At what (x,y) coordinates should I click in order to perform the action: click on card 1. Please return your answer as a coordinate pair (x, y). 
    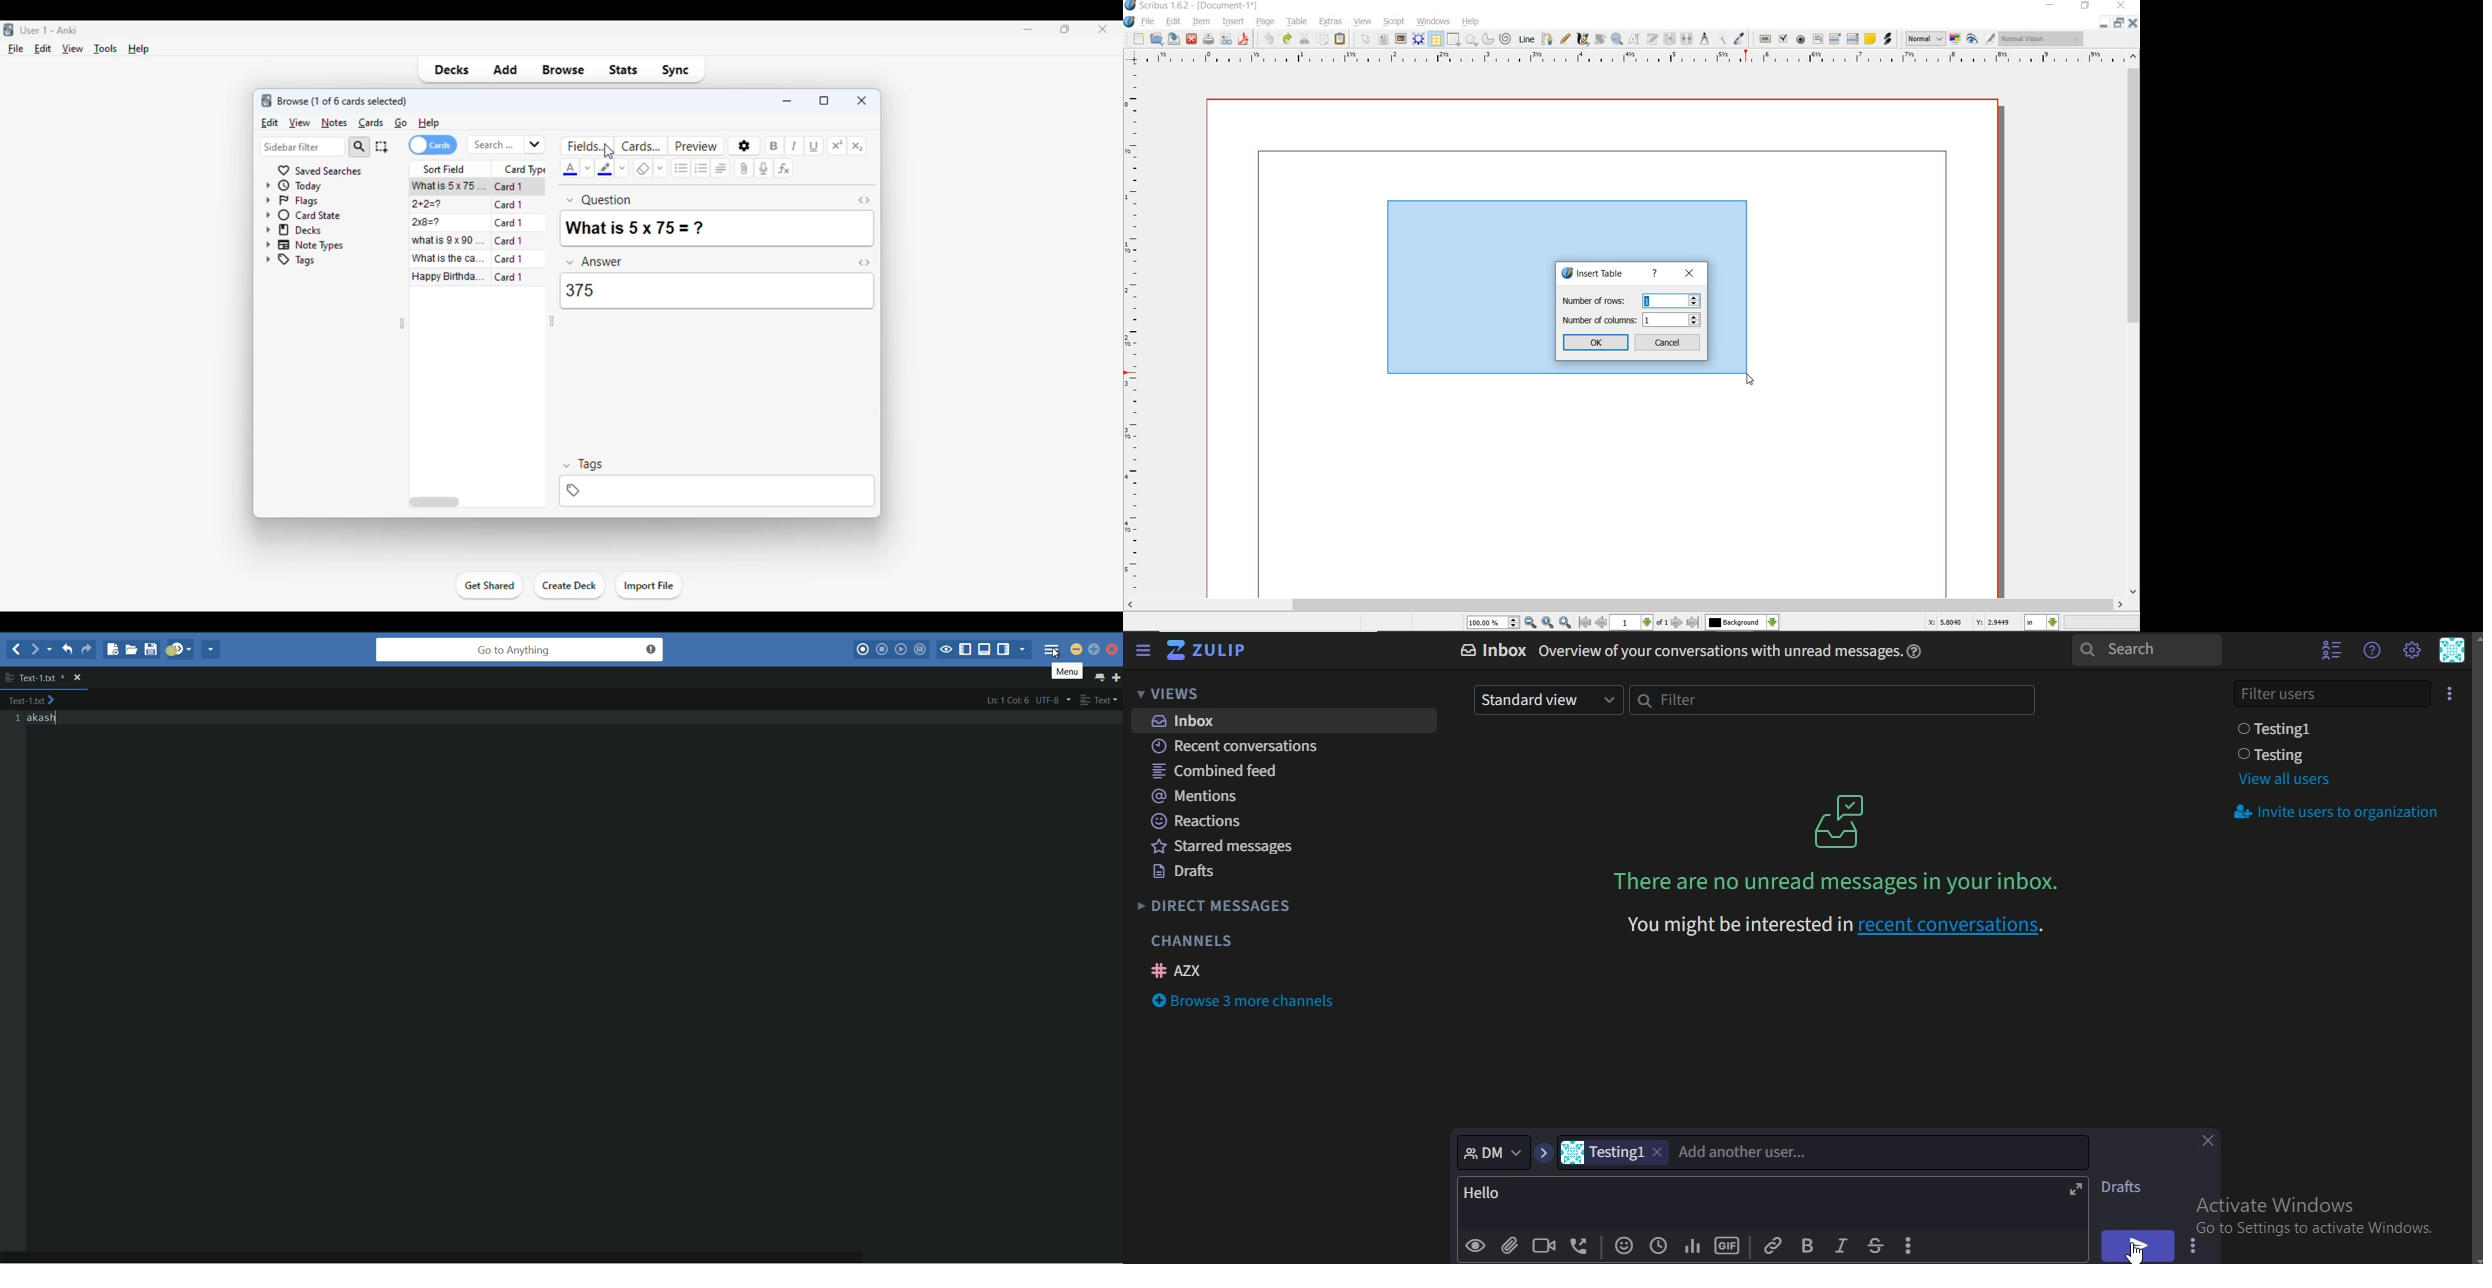
    Looking at the image, I should click on (510, 222).